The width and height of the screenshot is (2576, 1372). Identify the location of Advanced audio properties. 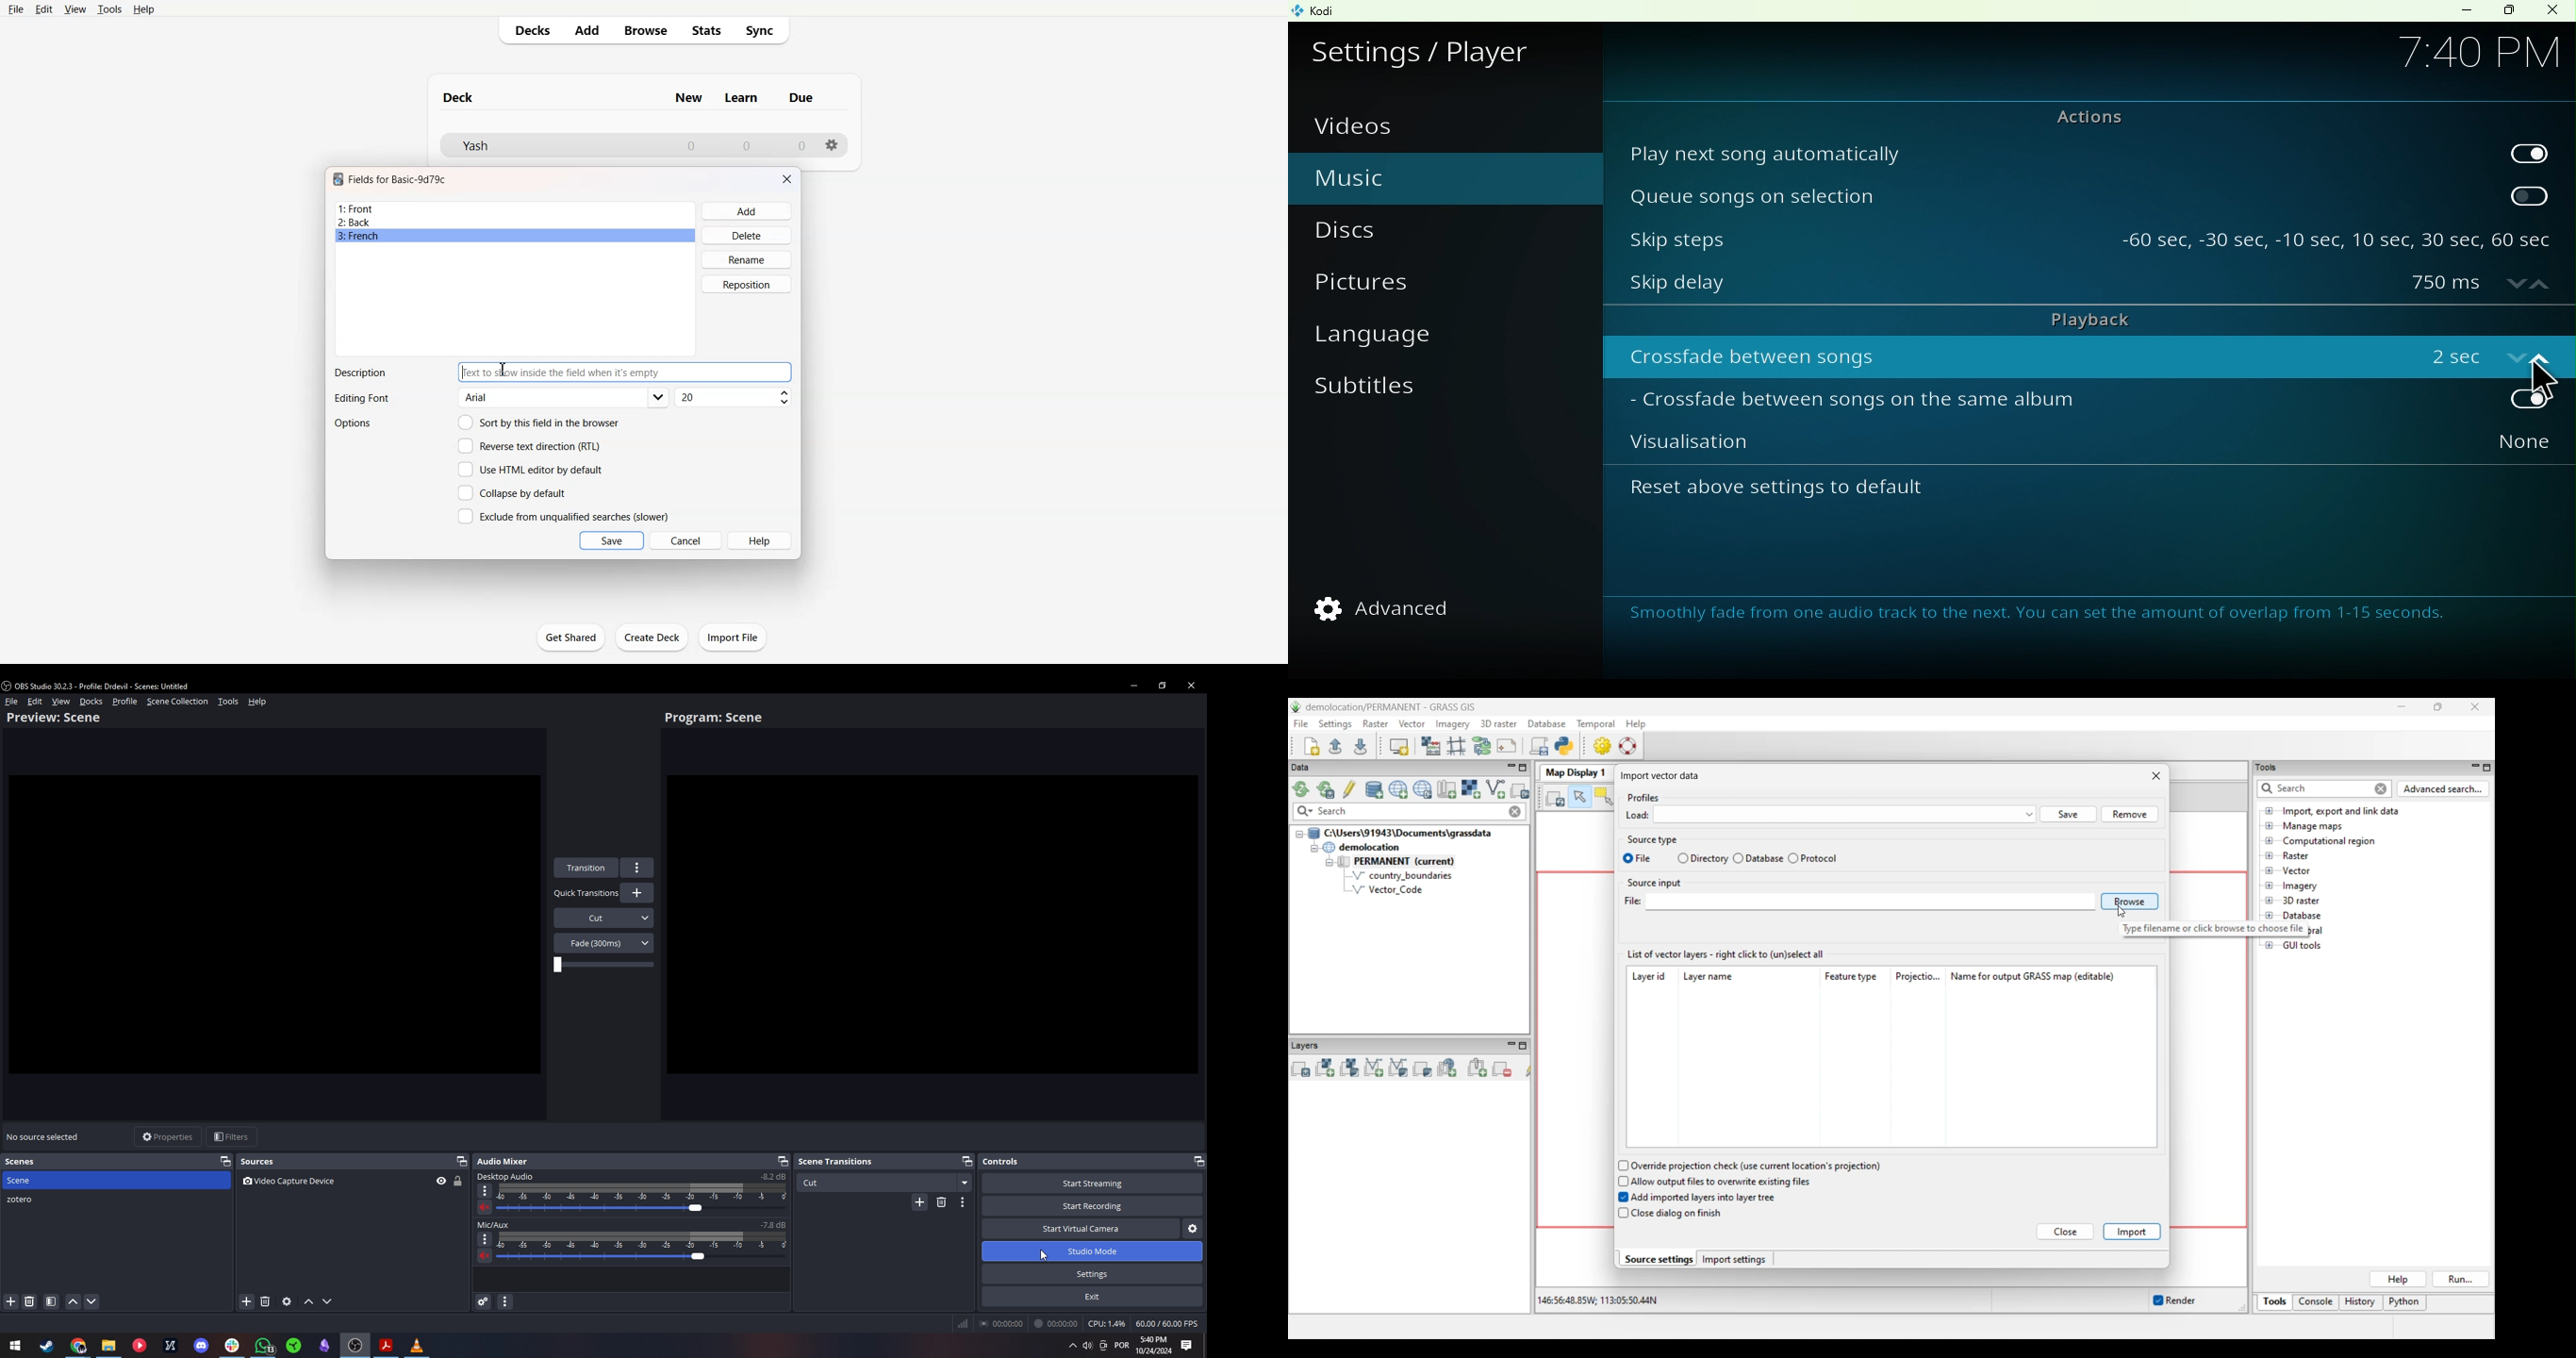
(483, 1302).